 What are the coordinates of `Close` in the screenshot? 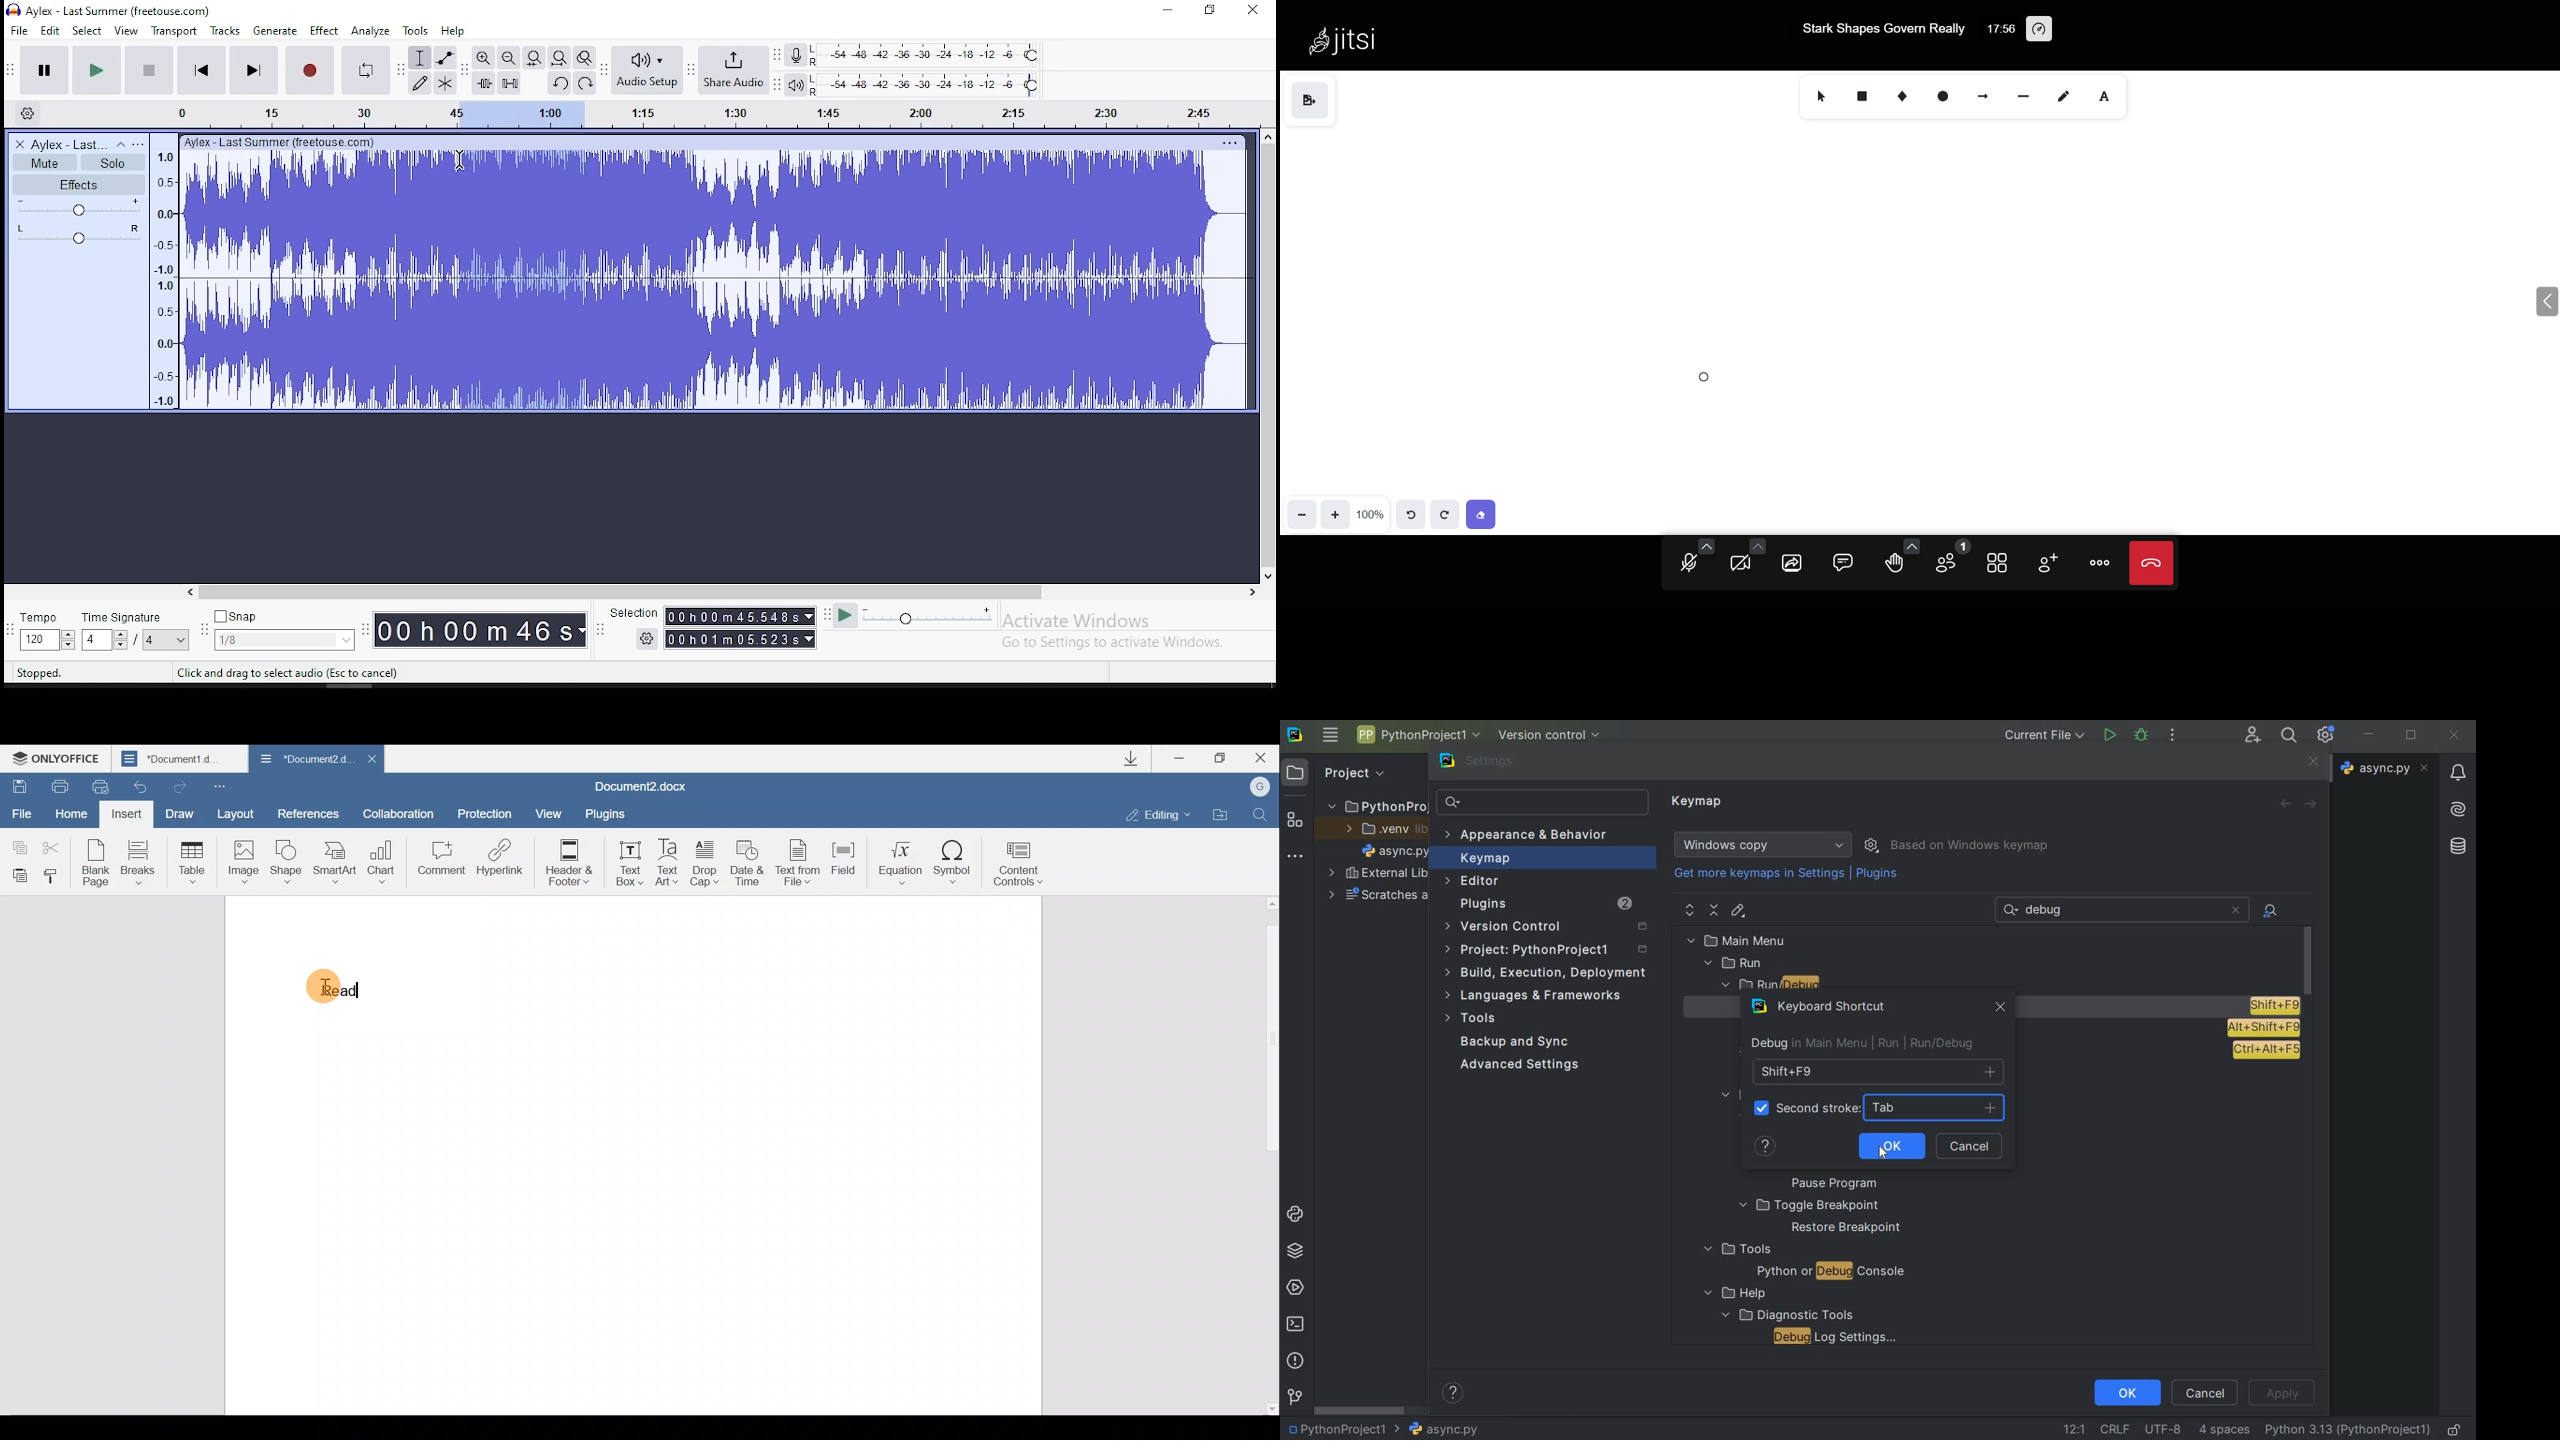 It's located at (372, 759).